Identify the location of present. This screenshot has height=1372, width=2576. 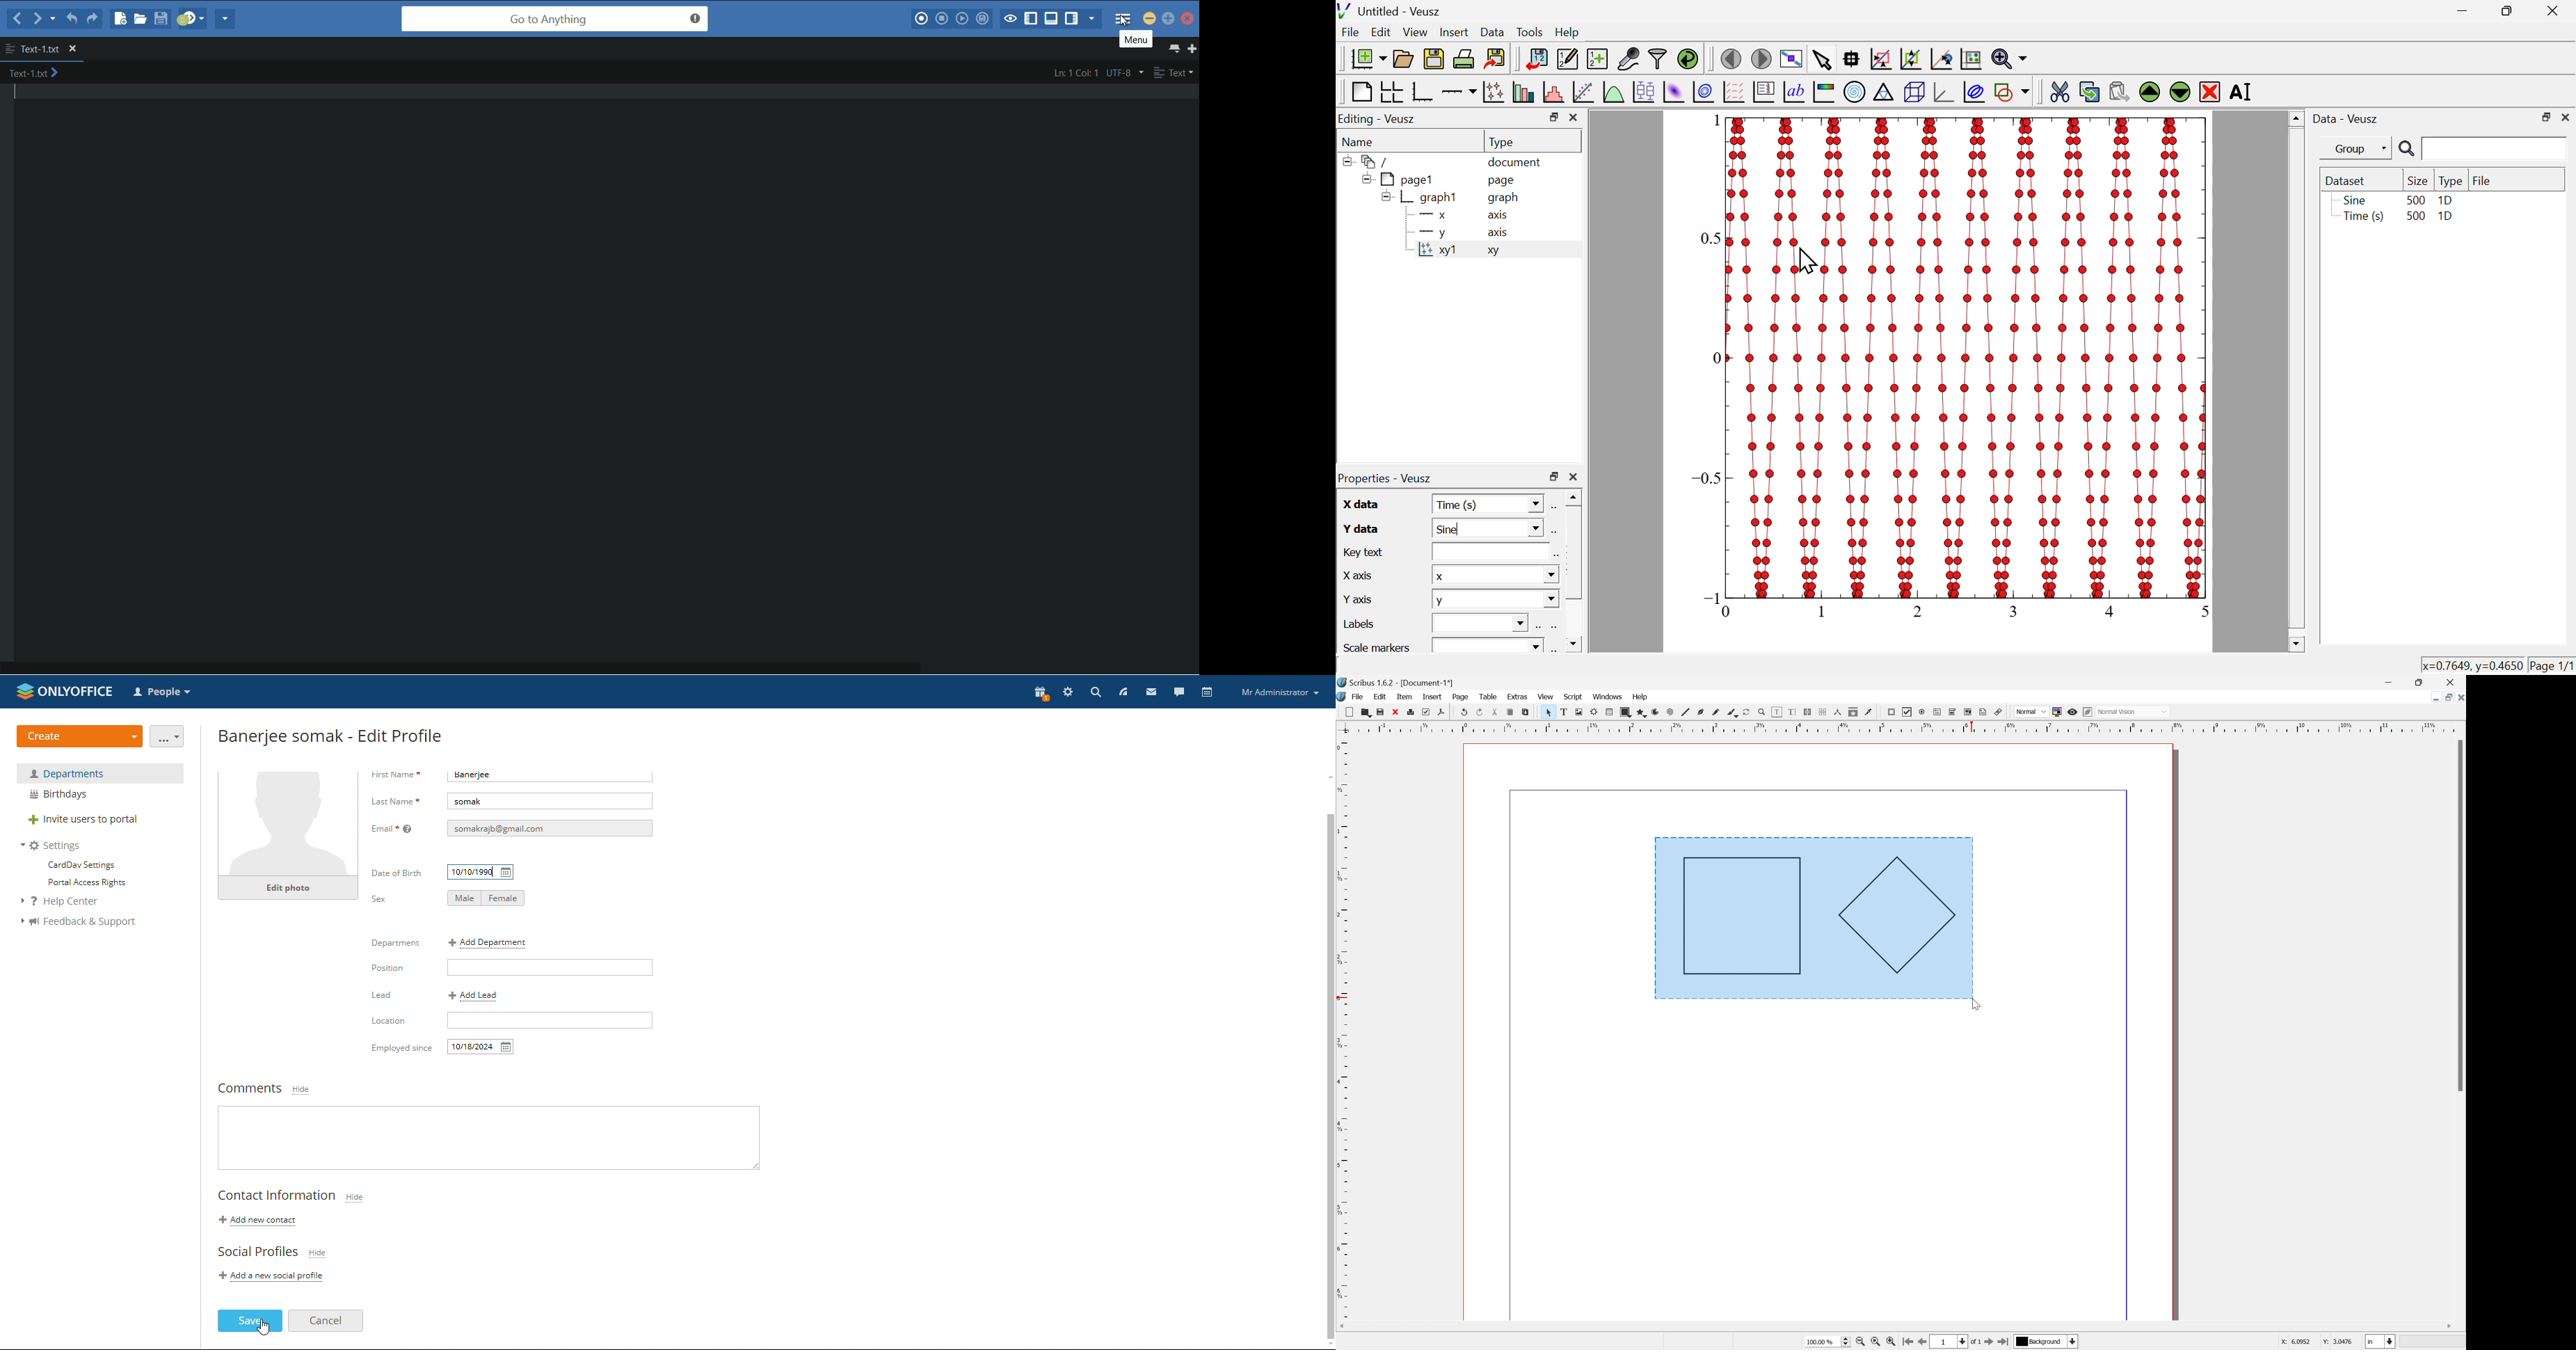
(1039, 694).